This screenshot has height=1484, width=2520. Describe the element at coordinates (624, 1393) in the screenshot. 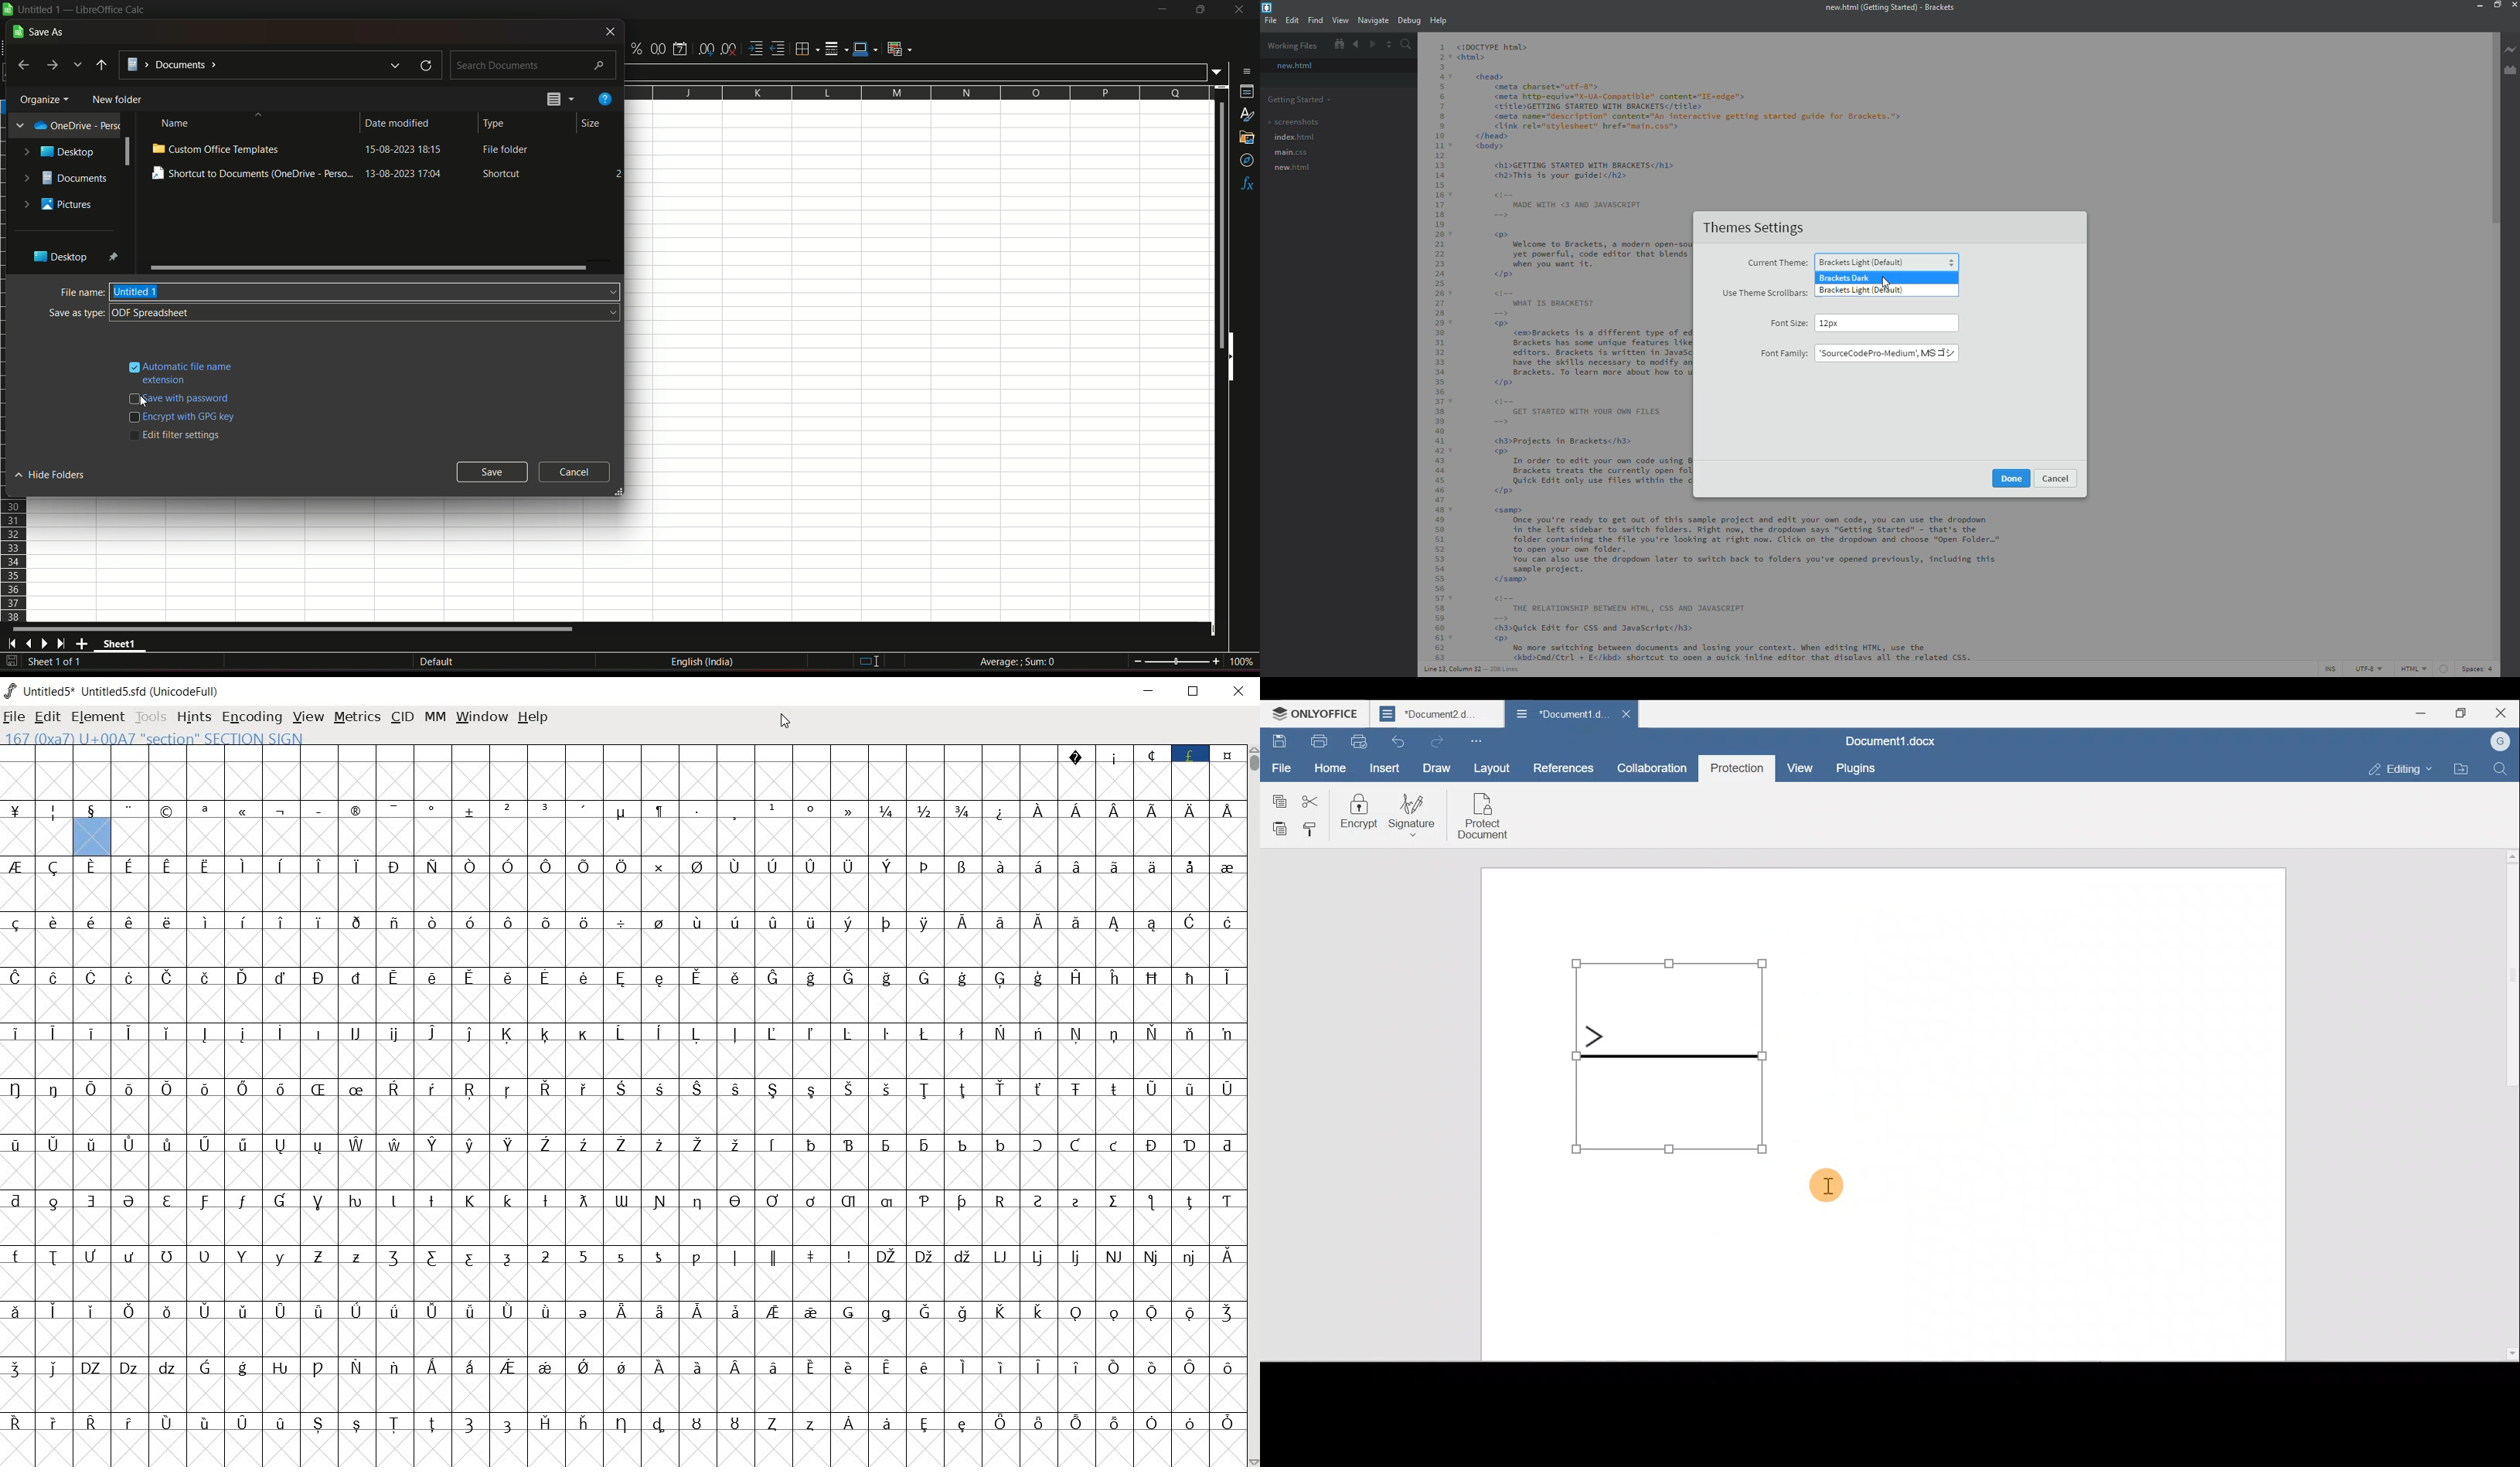

I see `empty cells` at that location.